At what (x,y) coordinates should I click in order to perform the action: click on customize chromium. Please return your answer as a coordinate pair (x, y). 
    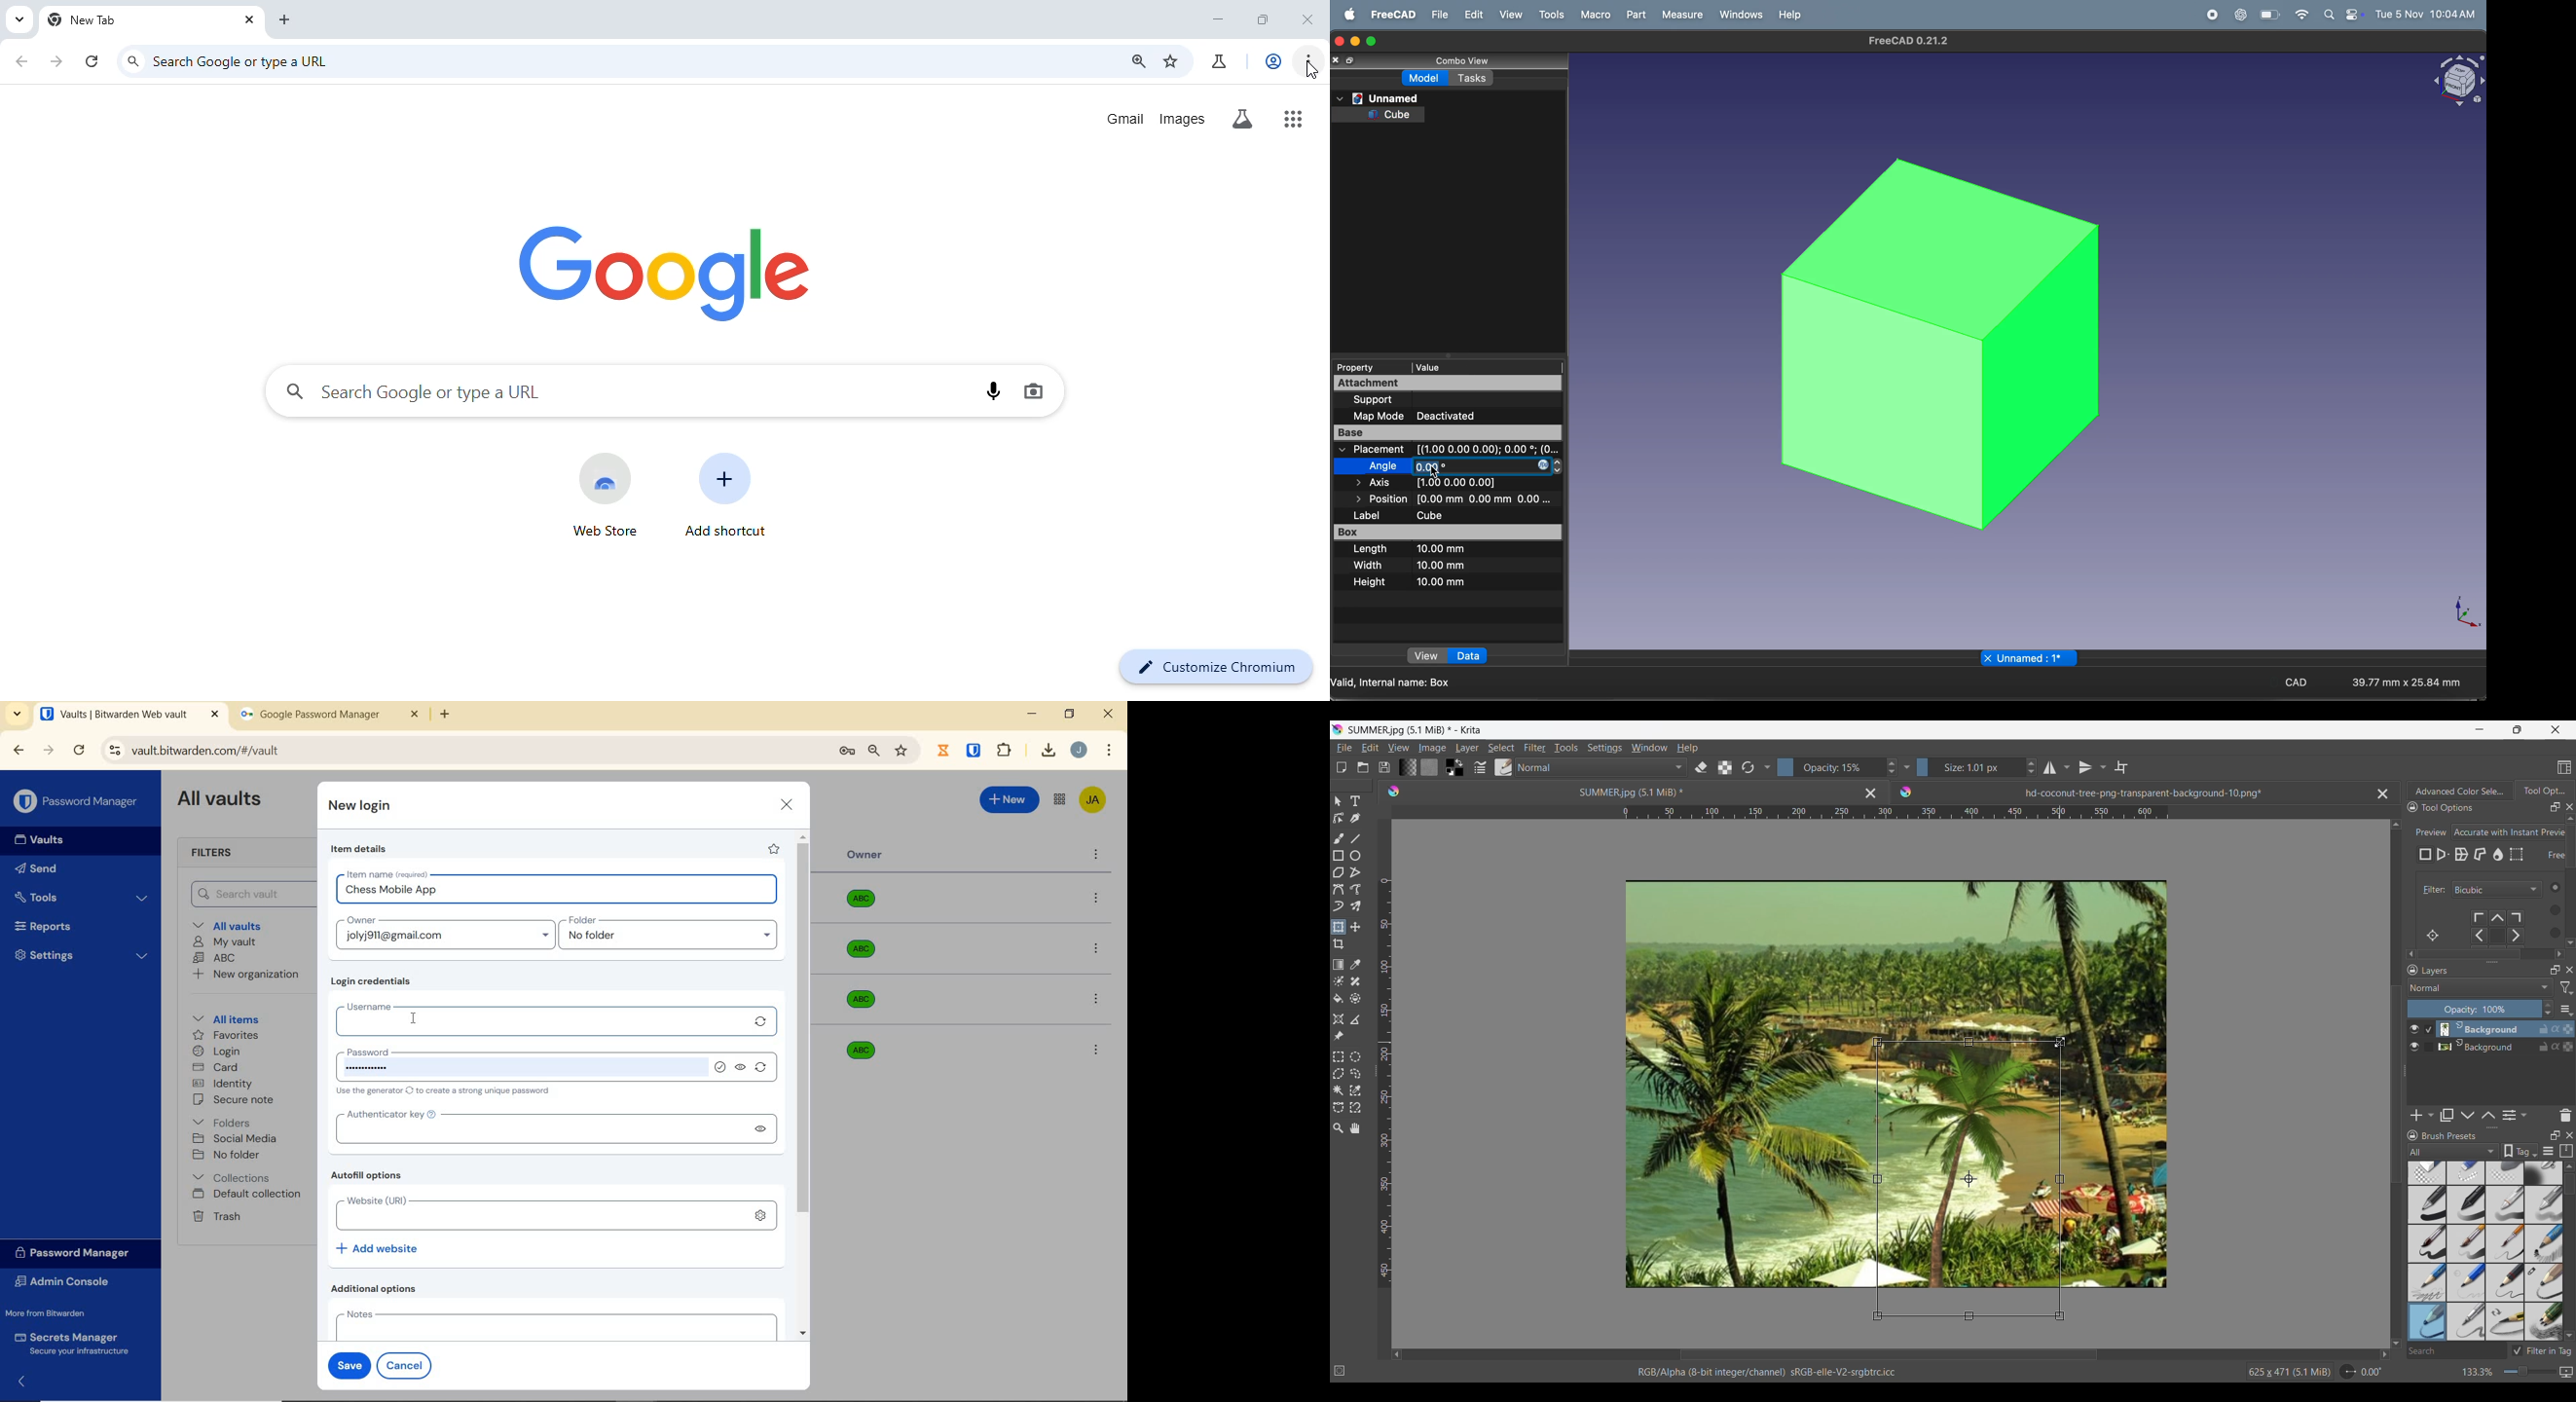
    Looking at the image, I should click on (1215, 665).